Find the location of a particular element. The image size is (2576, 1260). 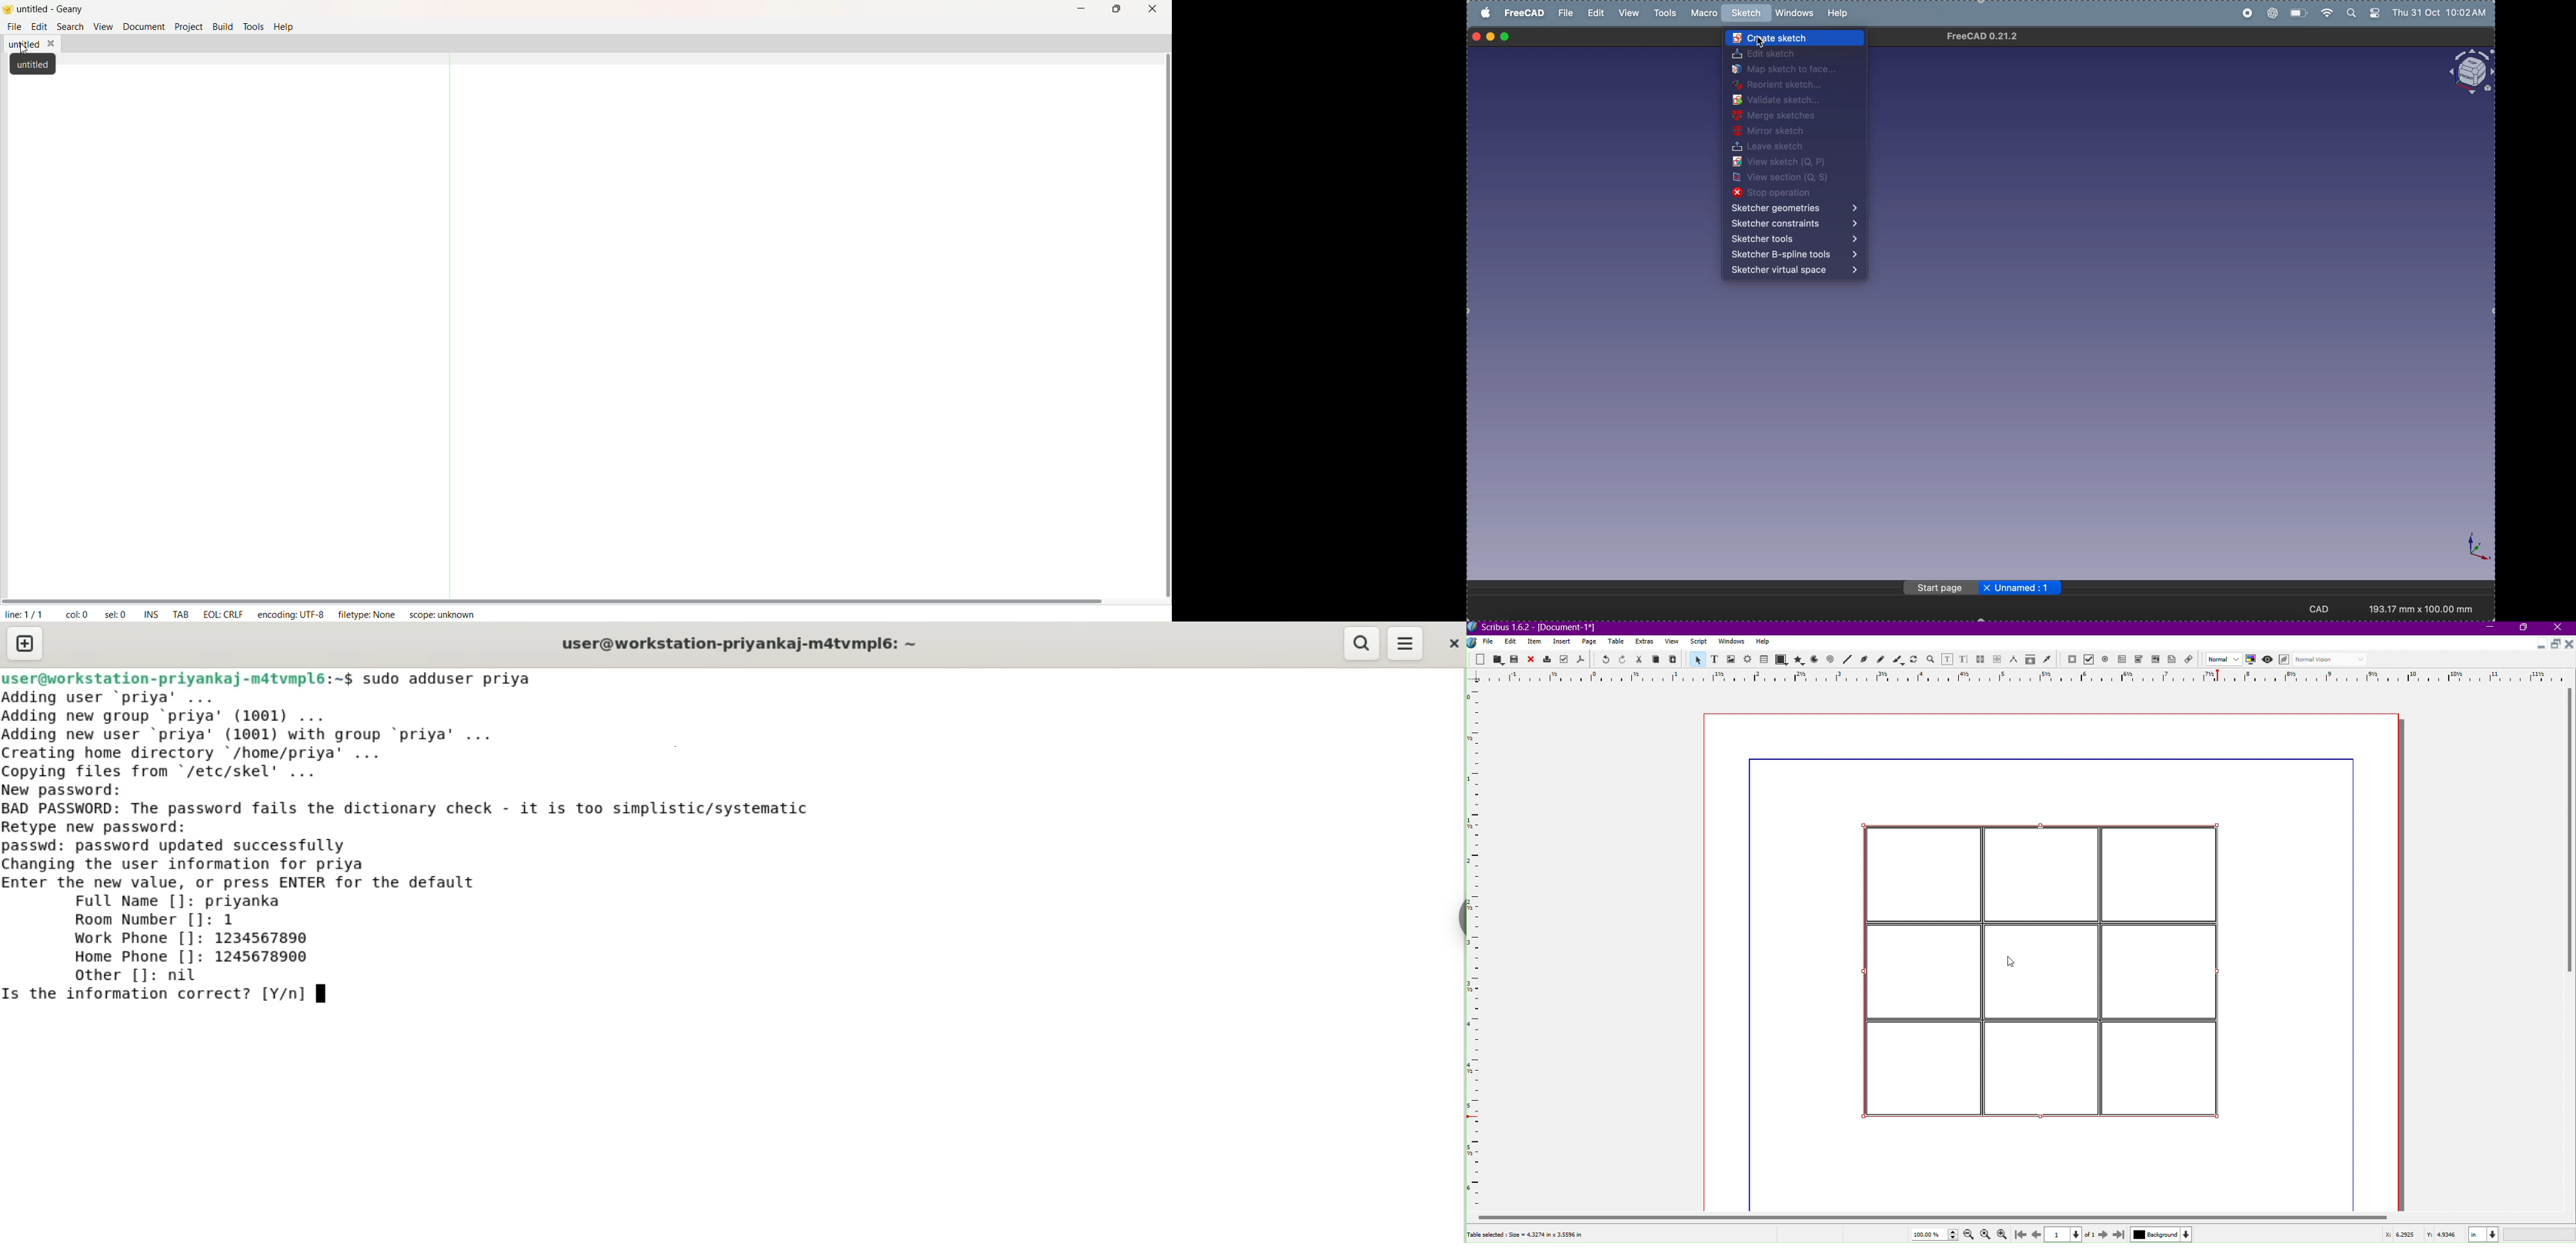

Search is located at coordinates (69, 27).